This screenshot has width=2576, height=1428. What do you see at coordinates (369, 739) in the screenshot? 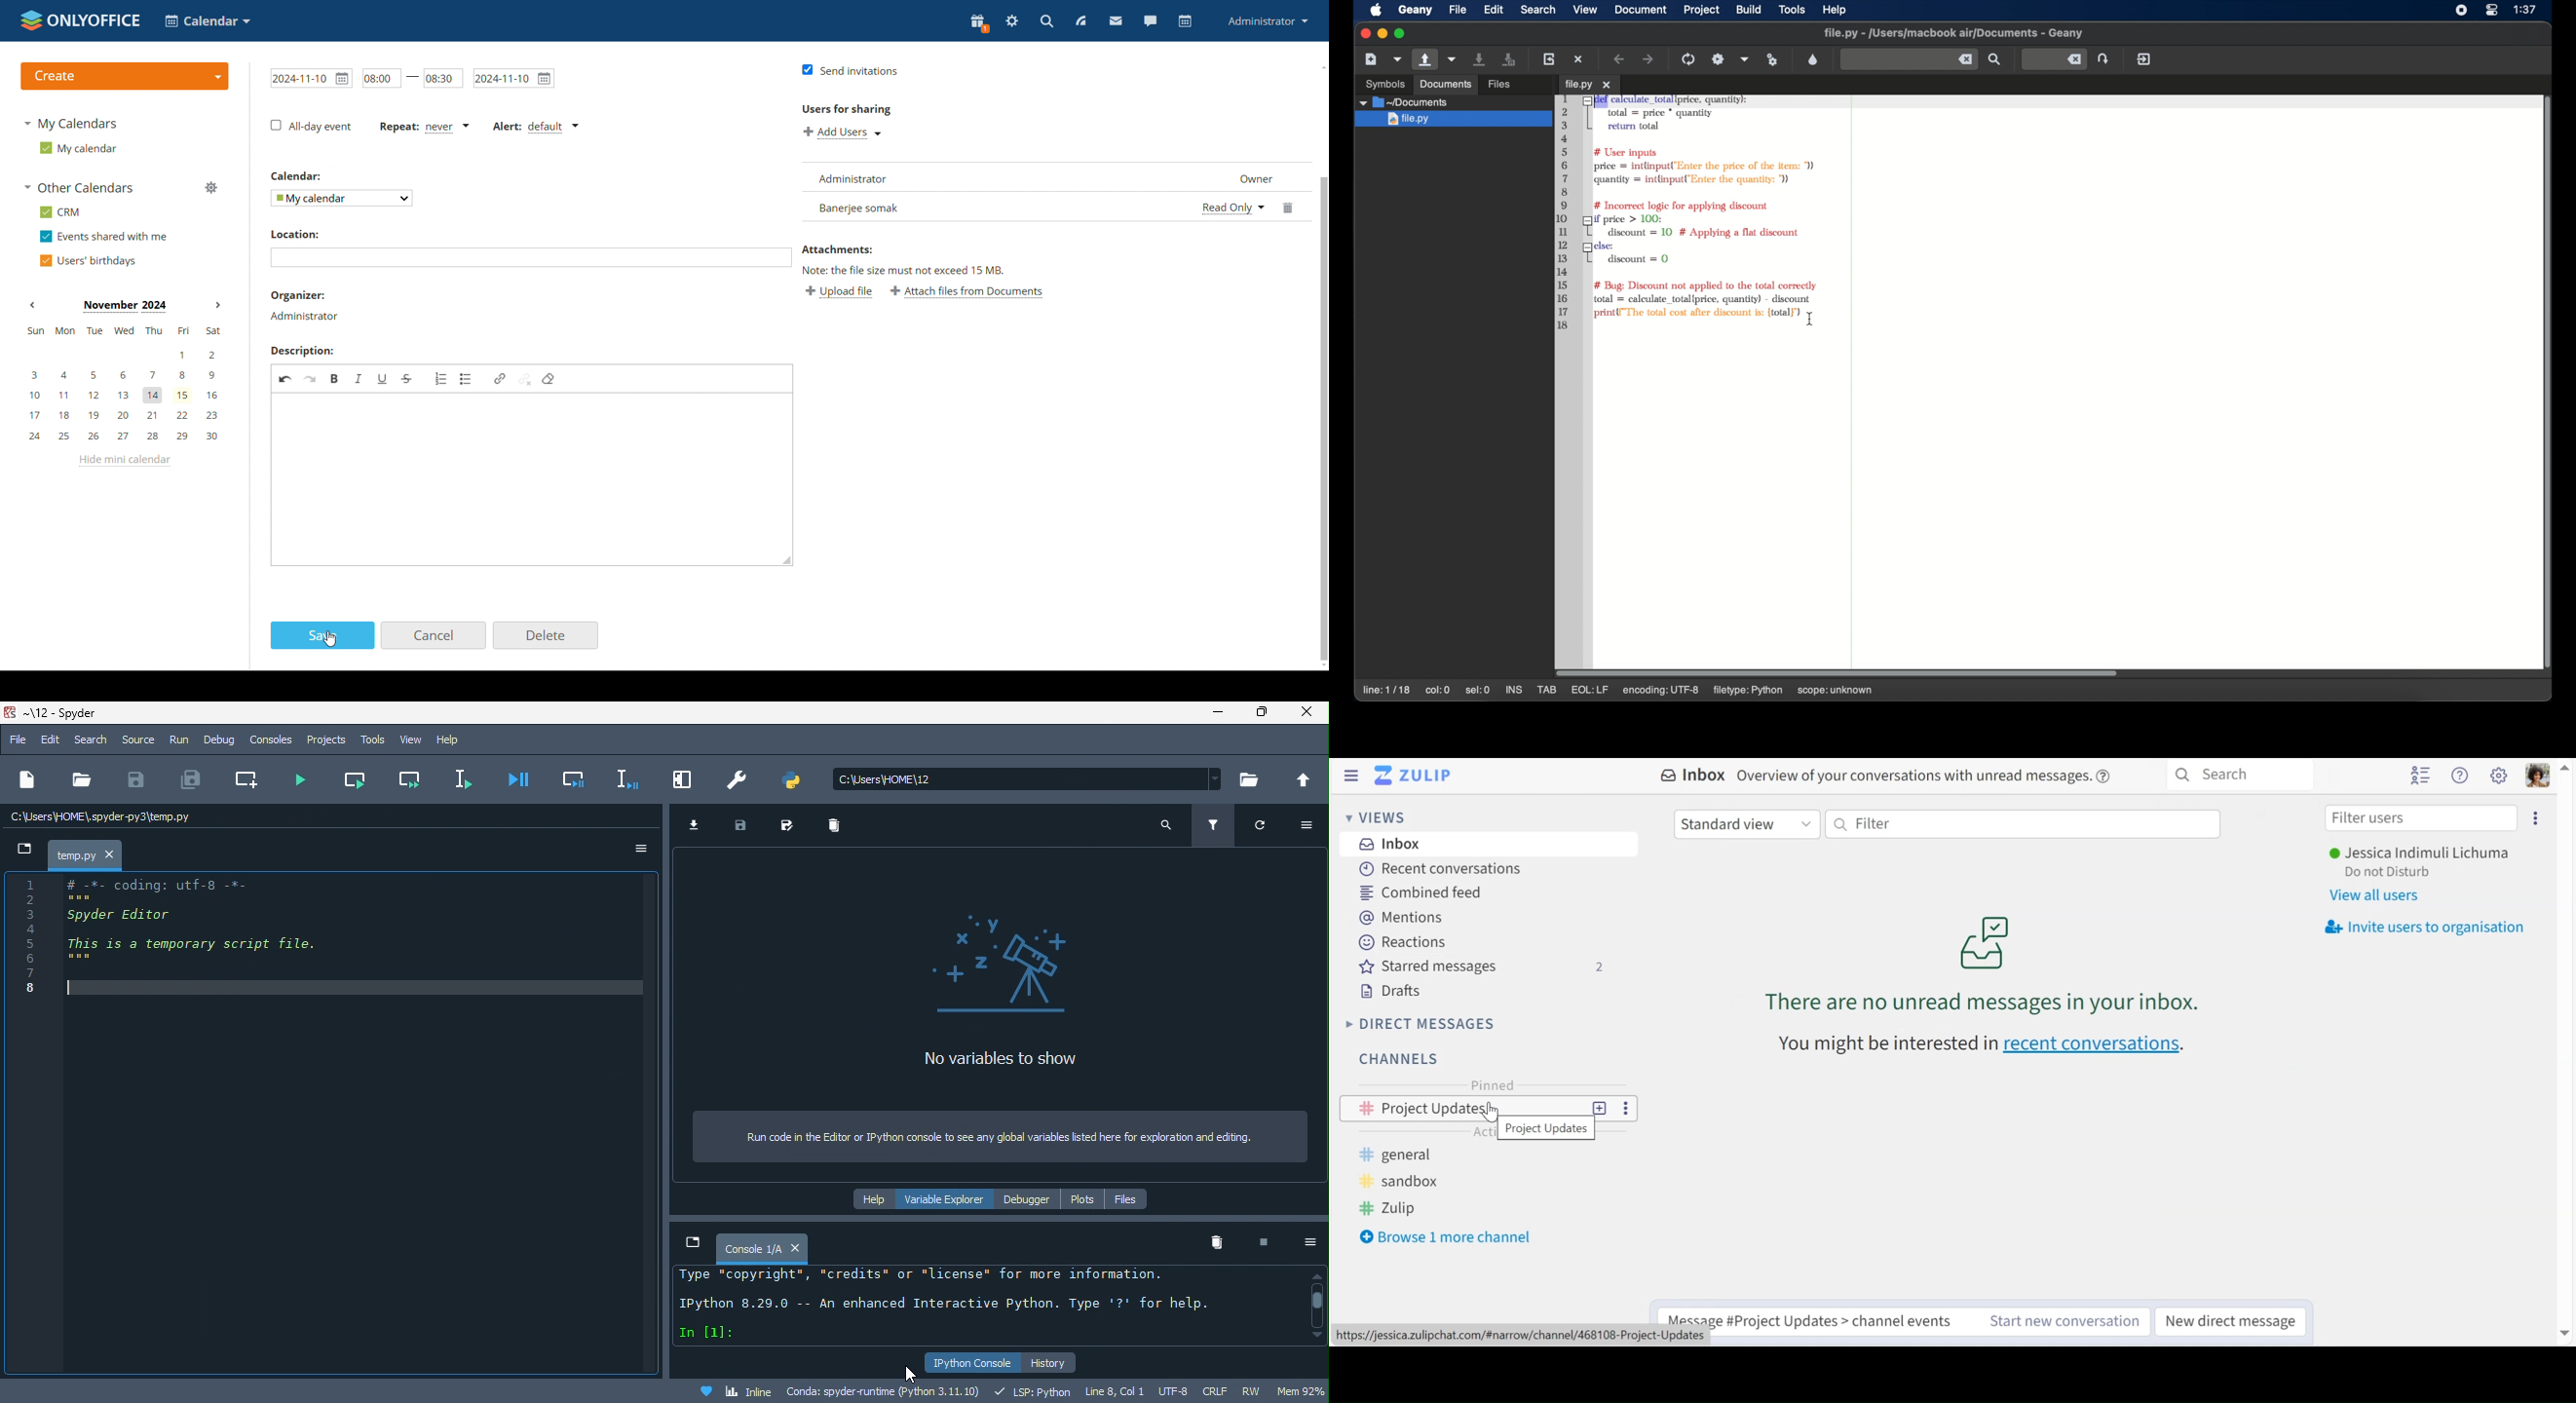
I see `tools` at bounding box center [369, 739].